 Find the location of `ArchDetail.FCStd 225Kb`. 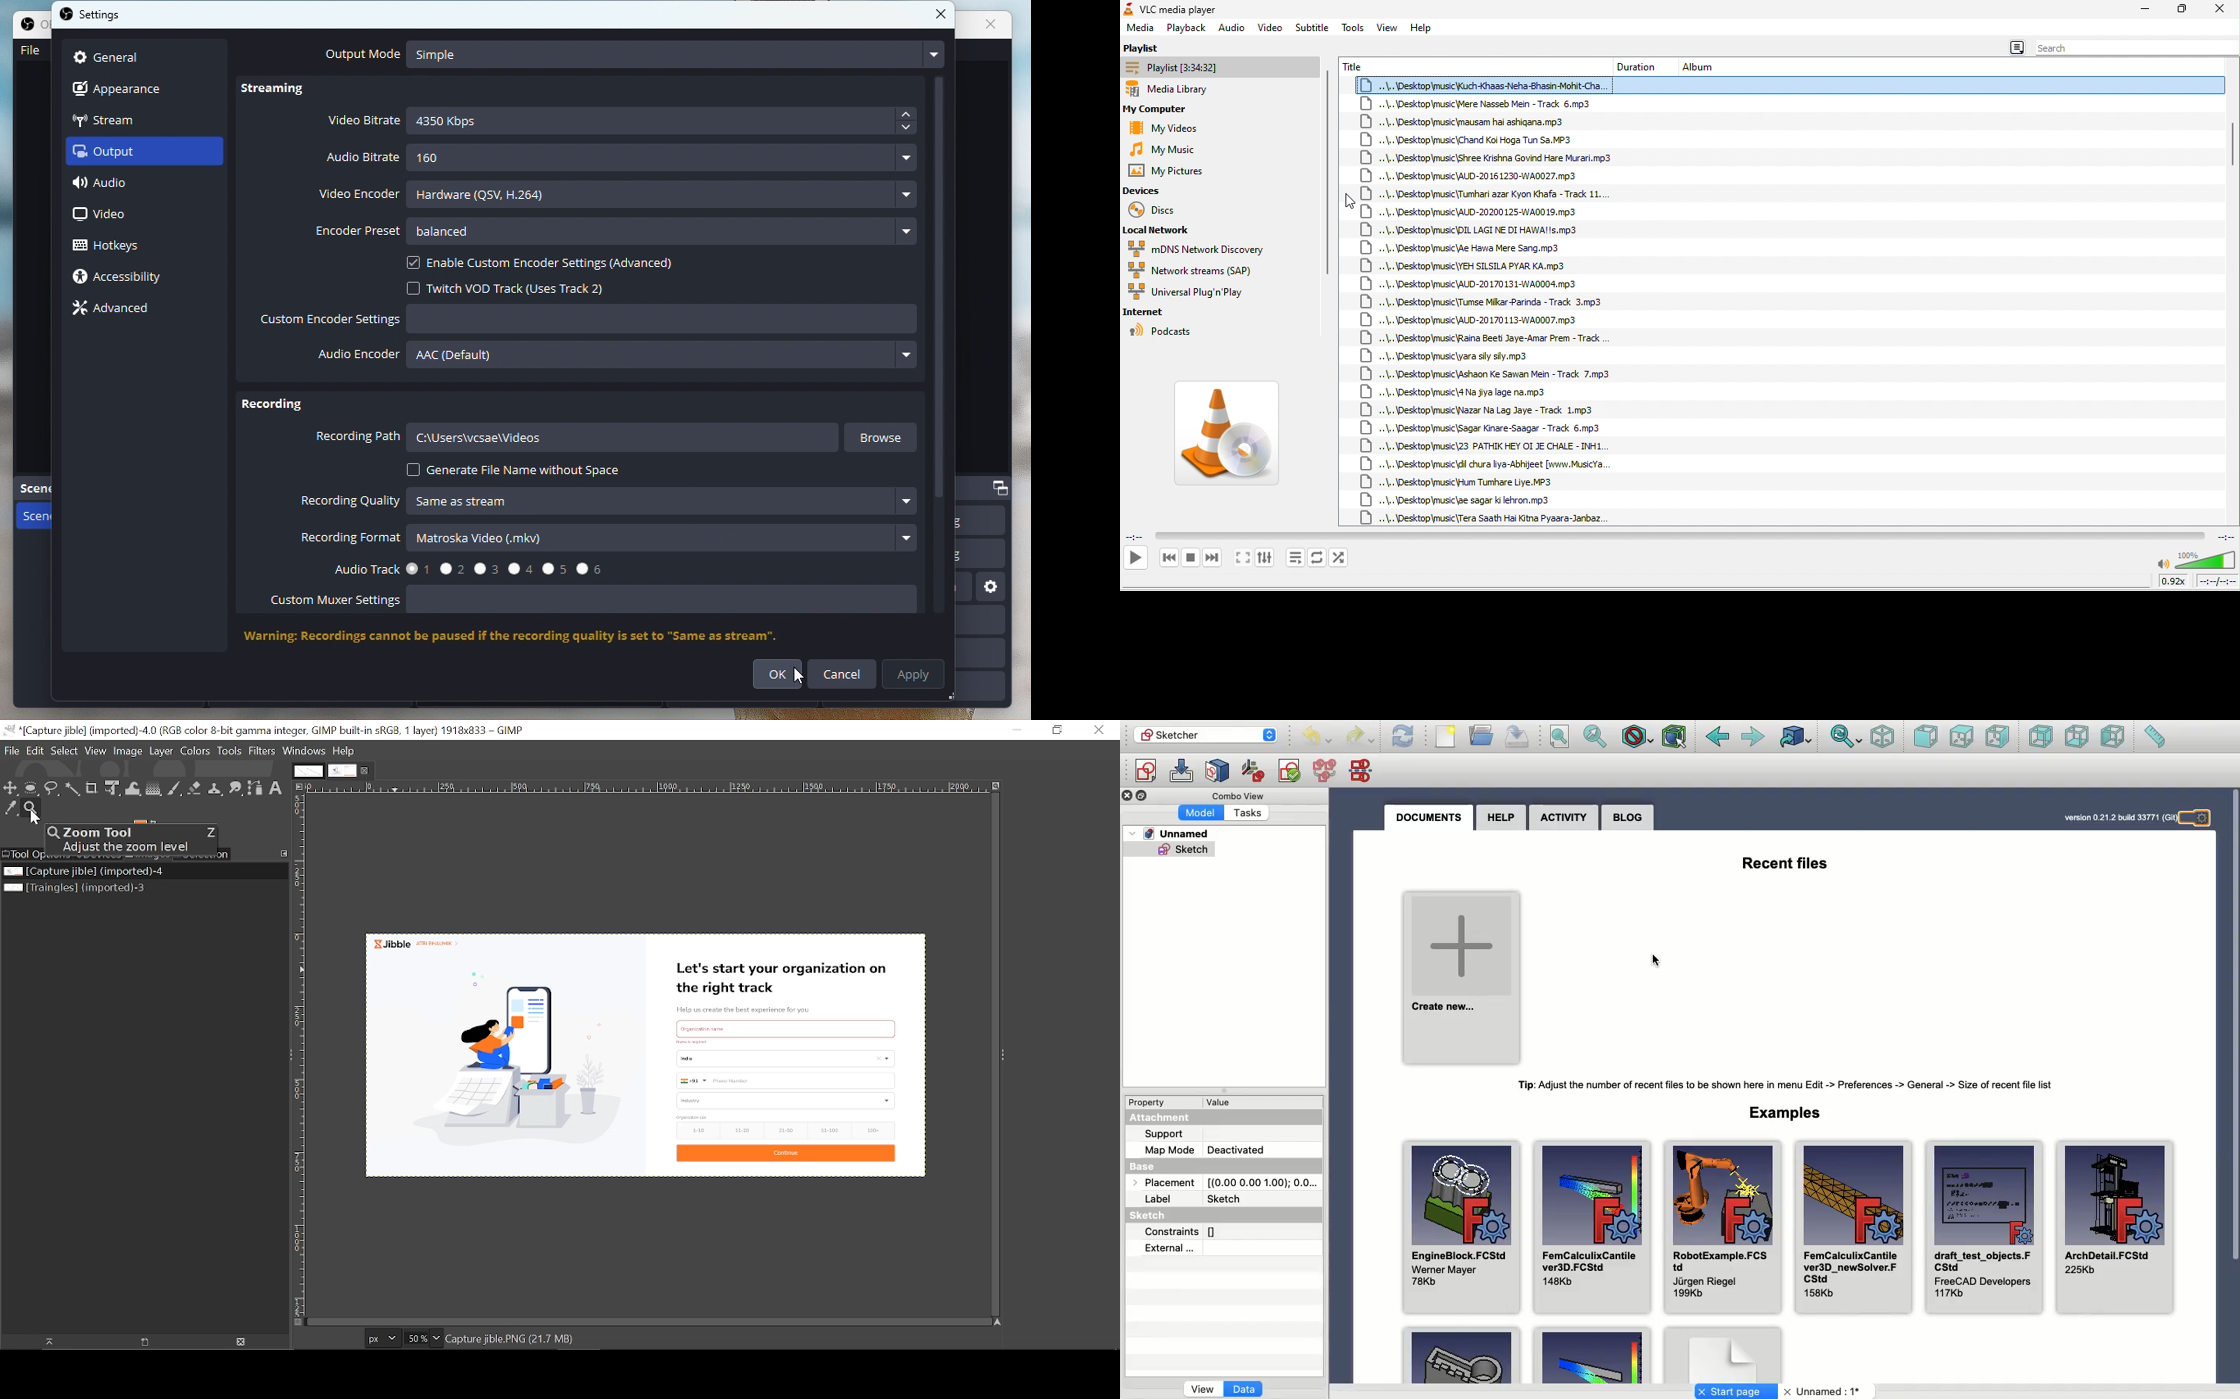

ArchDetail.FCStd 225Kb is located at coordinates (2117, 1228).